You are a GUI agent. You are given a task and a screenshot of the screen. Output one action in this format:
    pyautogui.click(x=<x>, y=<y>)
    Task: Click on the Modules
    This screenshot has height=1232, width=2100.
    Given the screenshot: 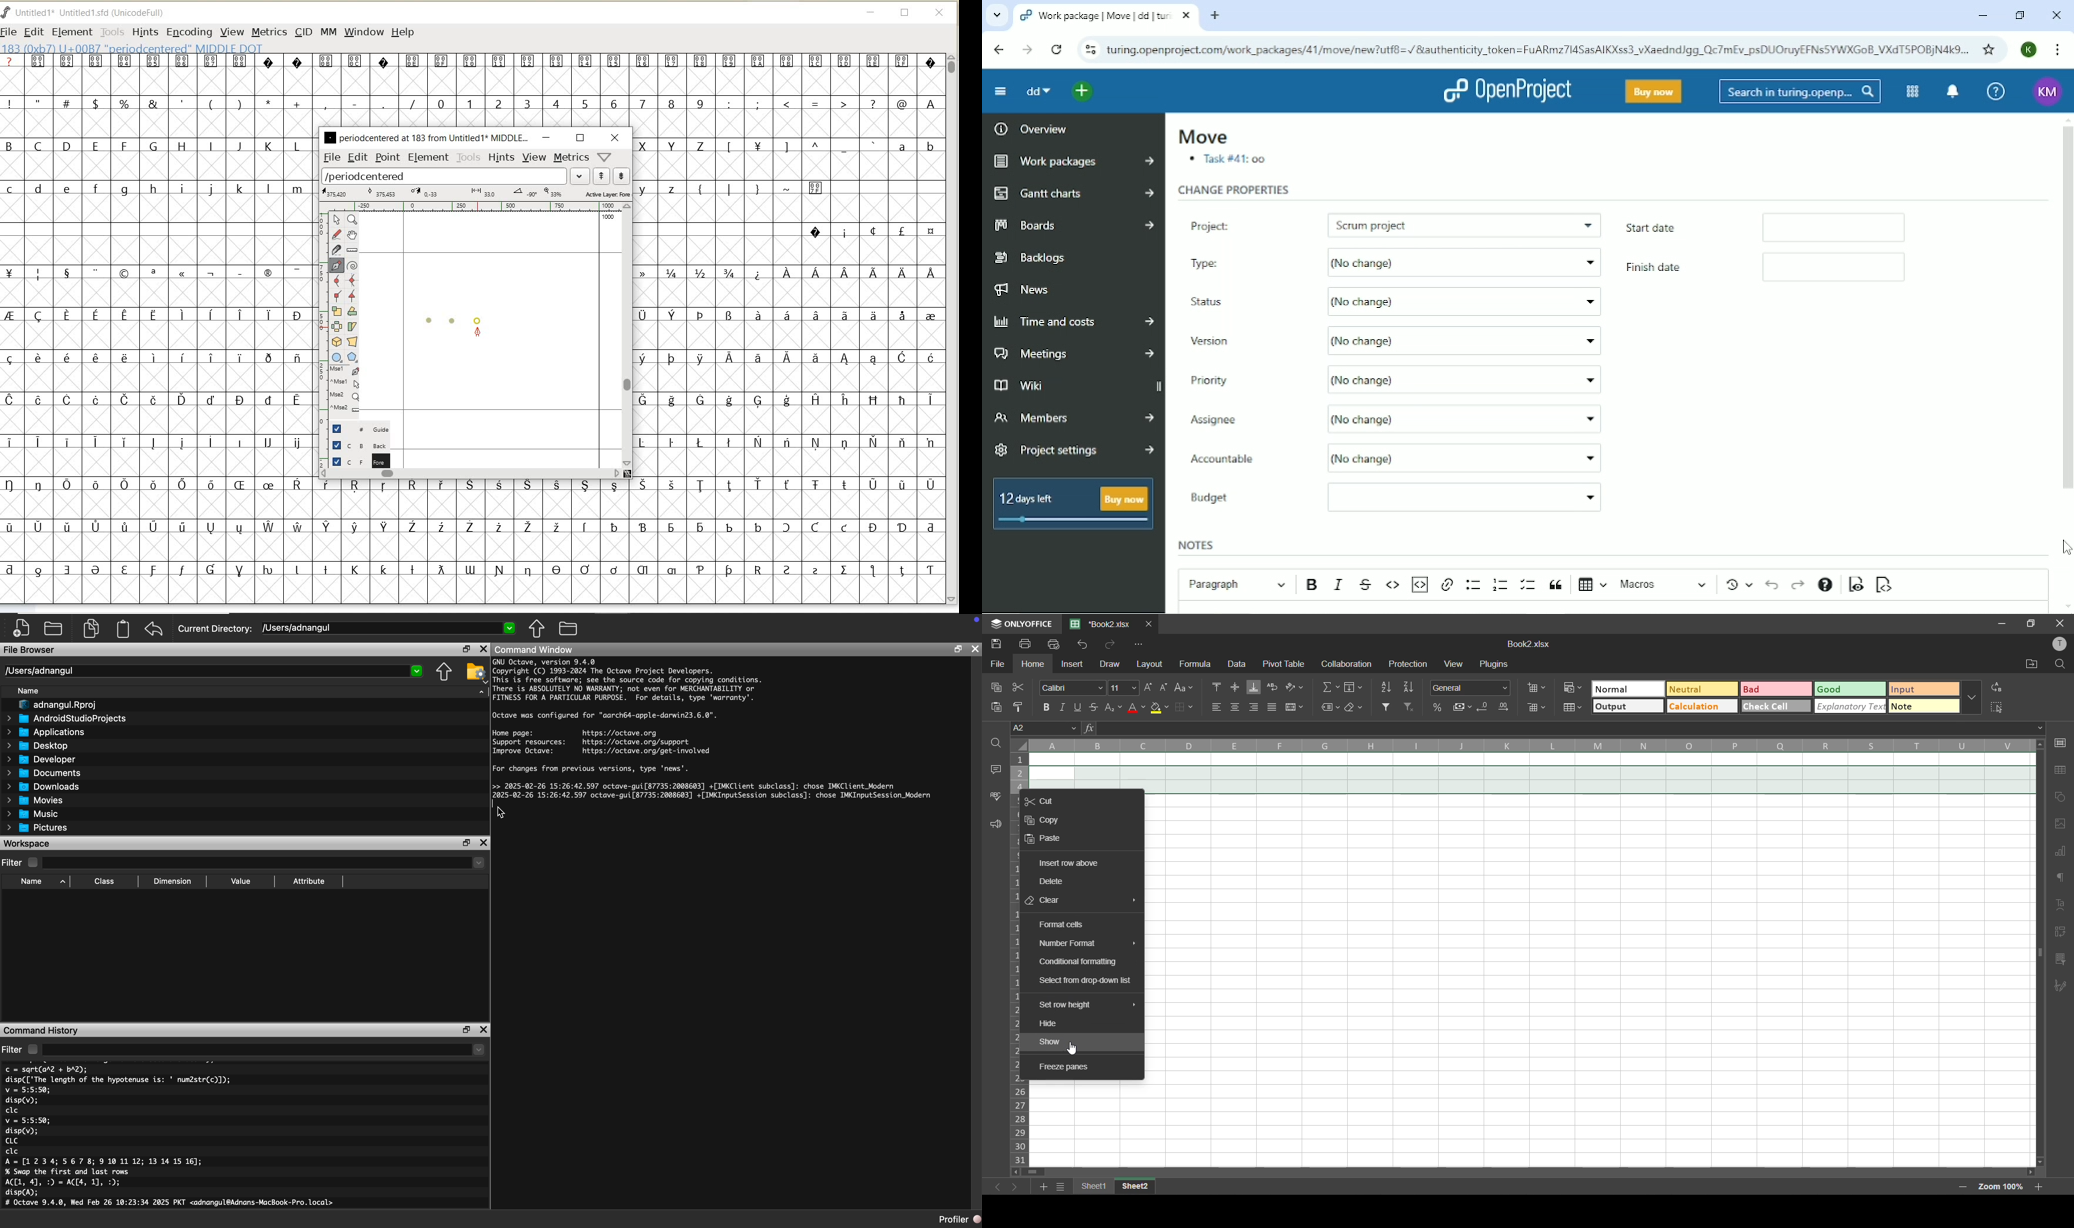 What is the action you would take?
    pyautogui.click(x=1910, y=92)
    